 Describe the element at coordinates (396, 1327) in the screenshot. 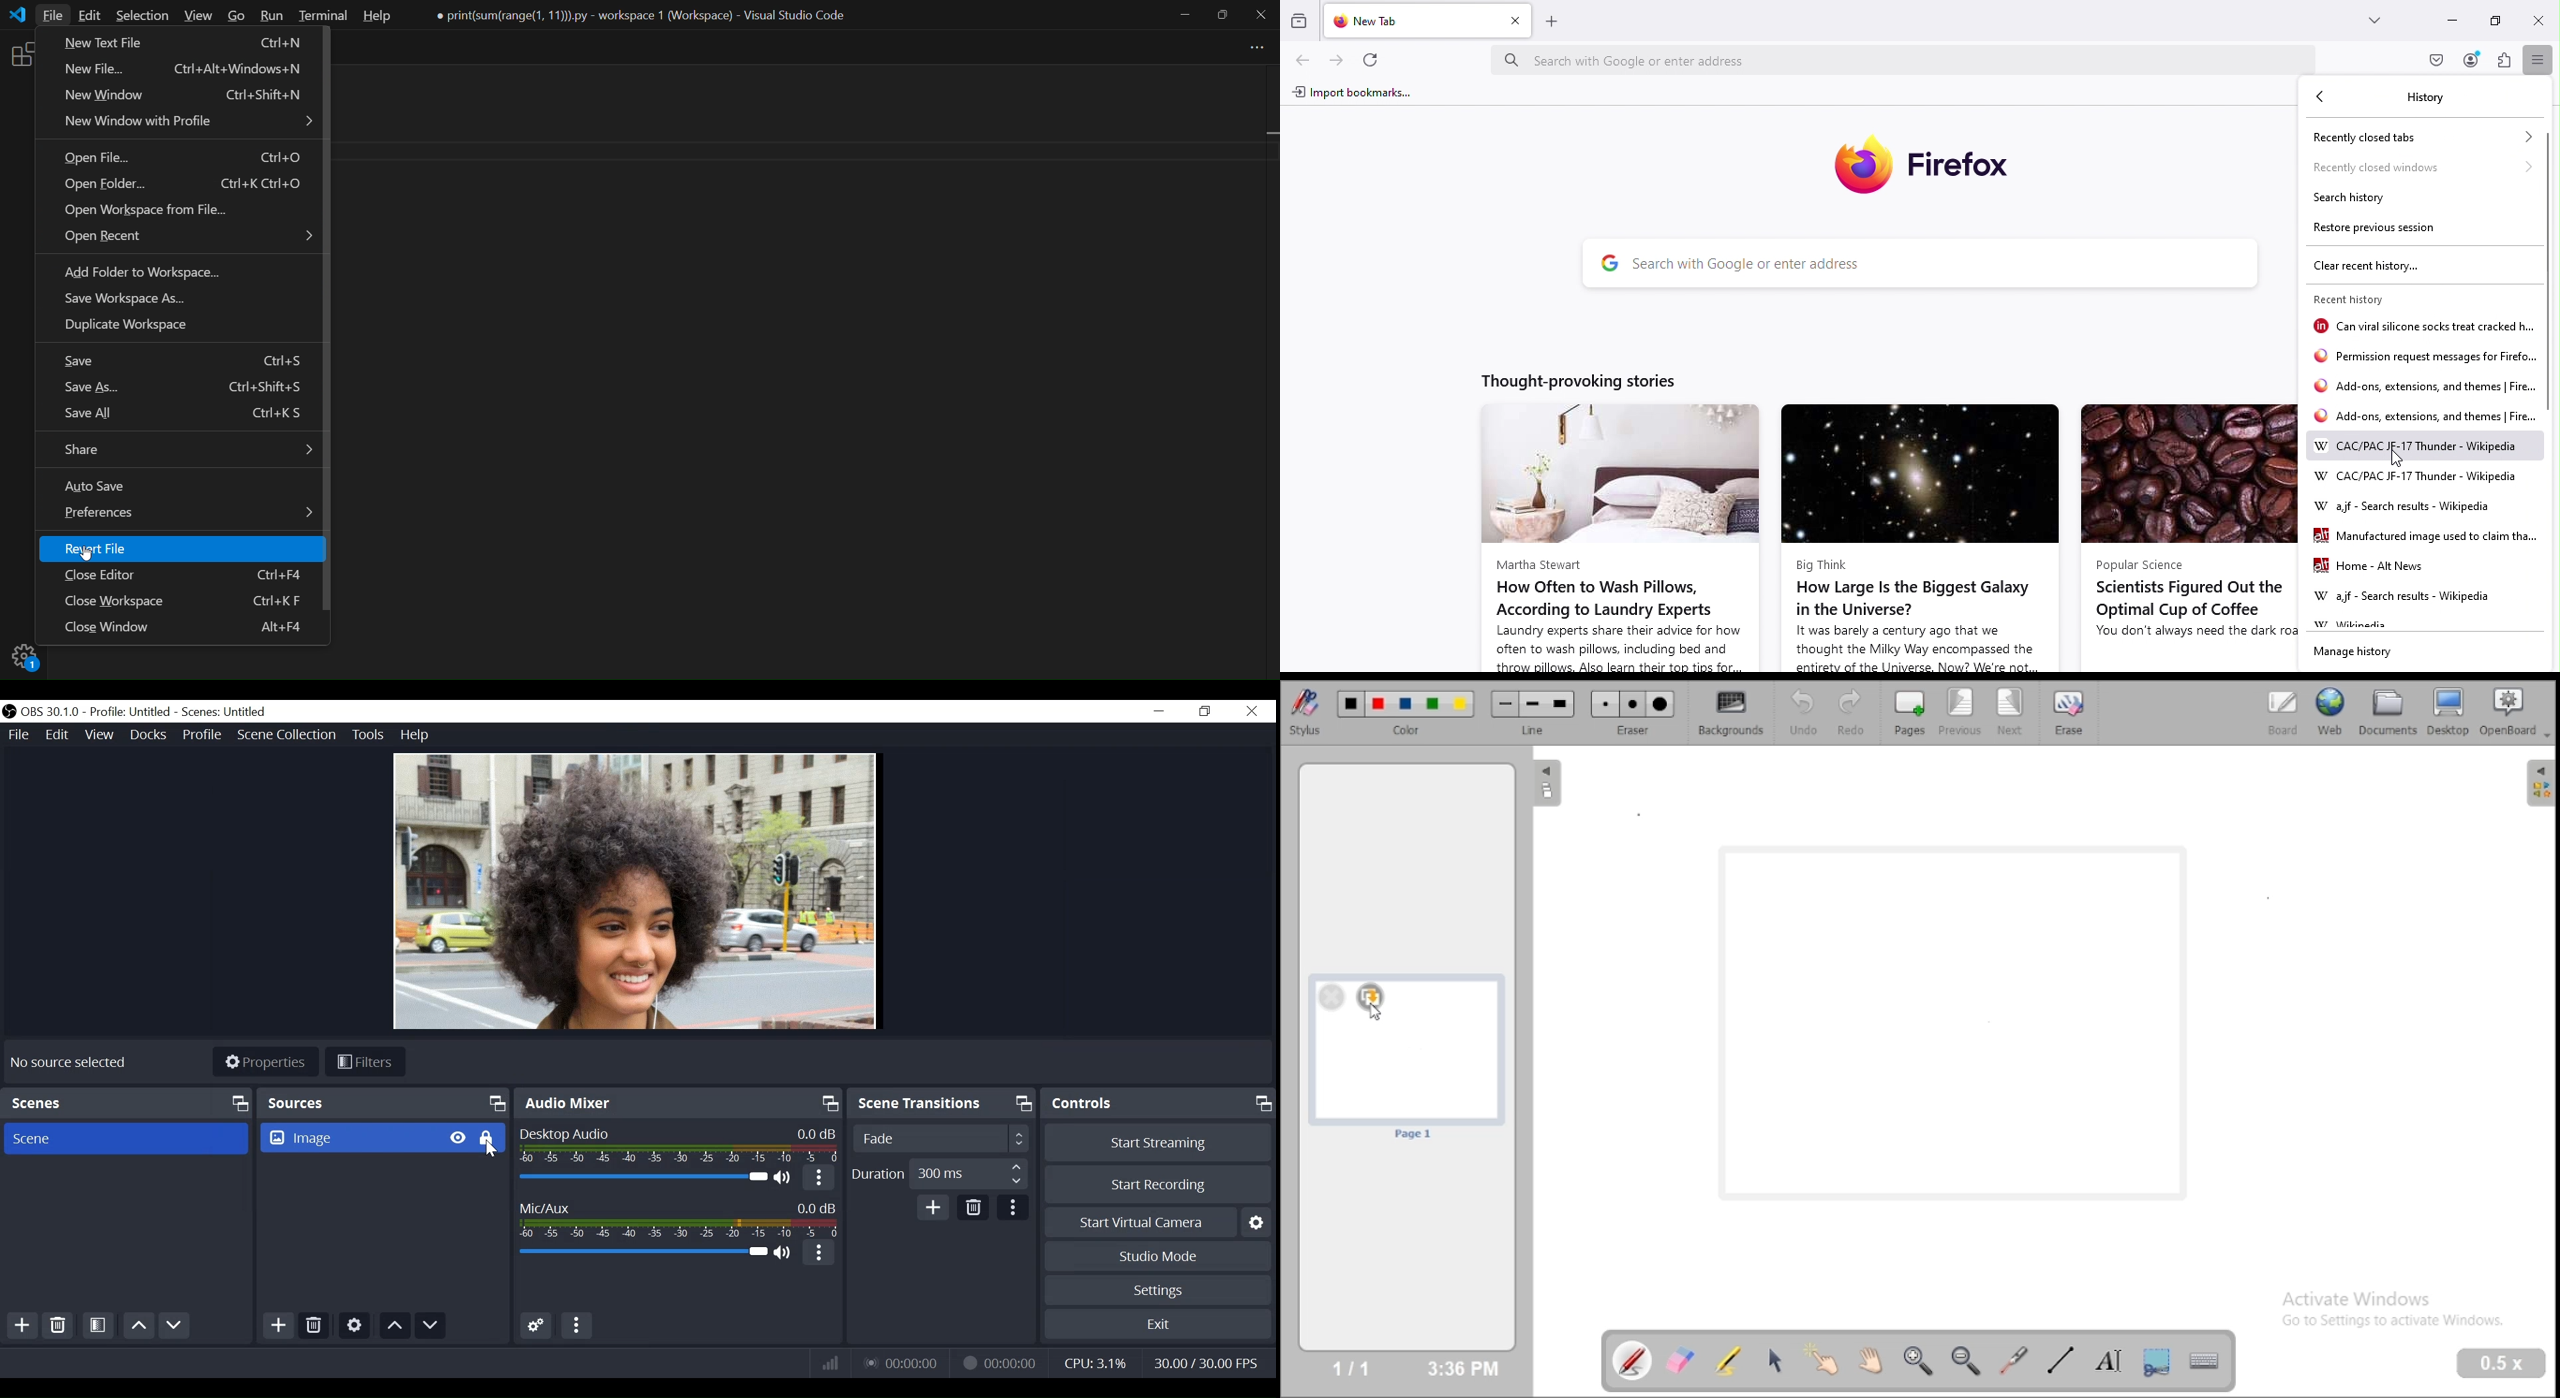

I see `Move up` at that location.